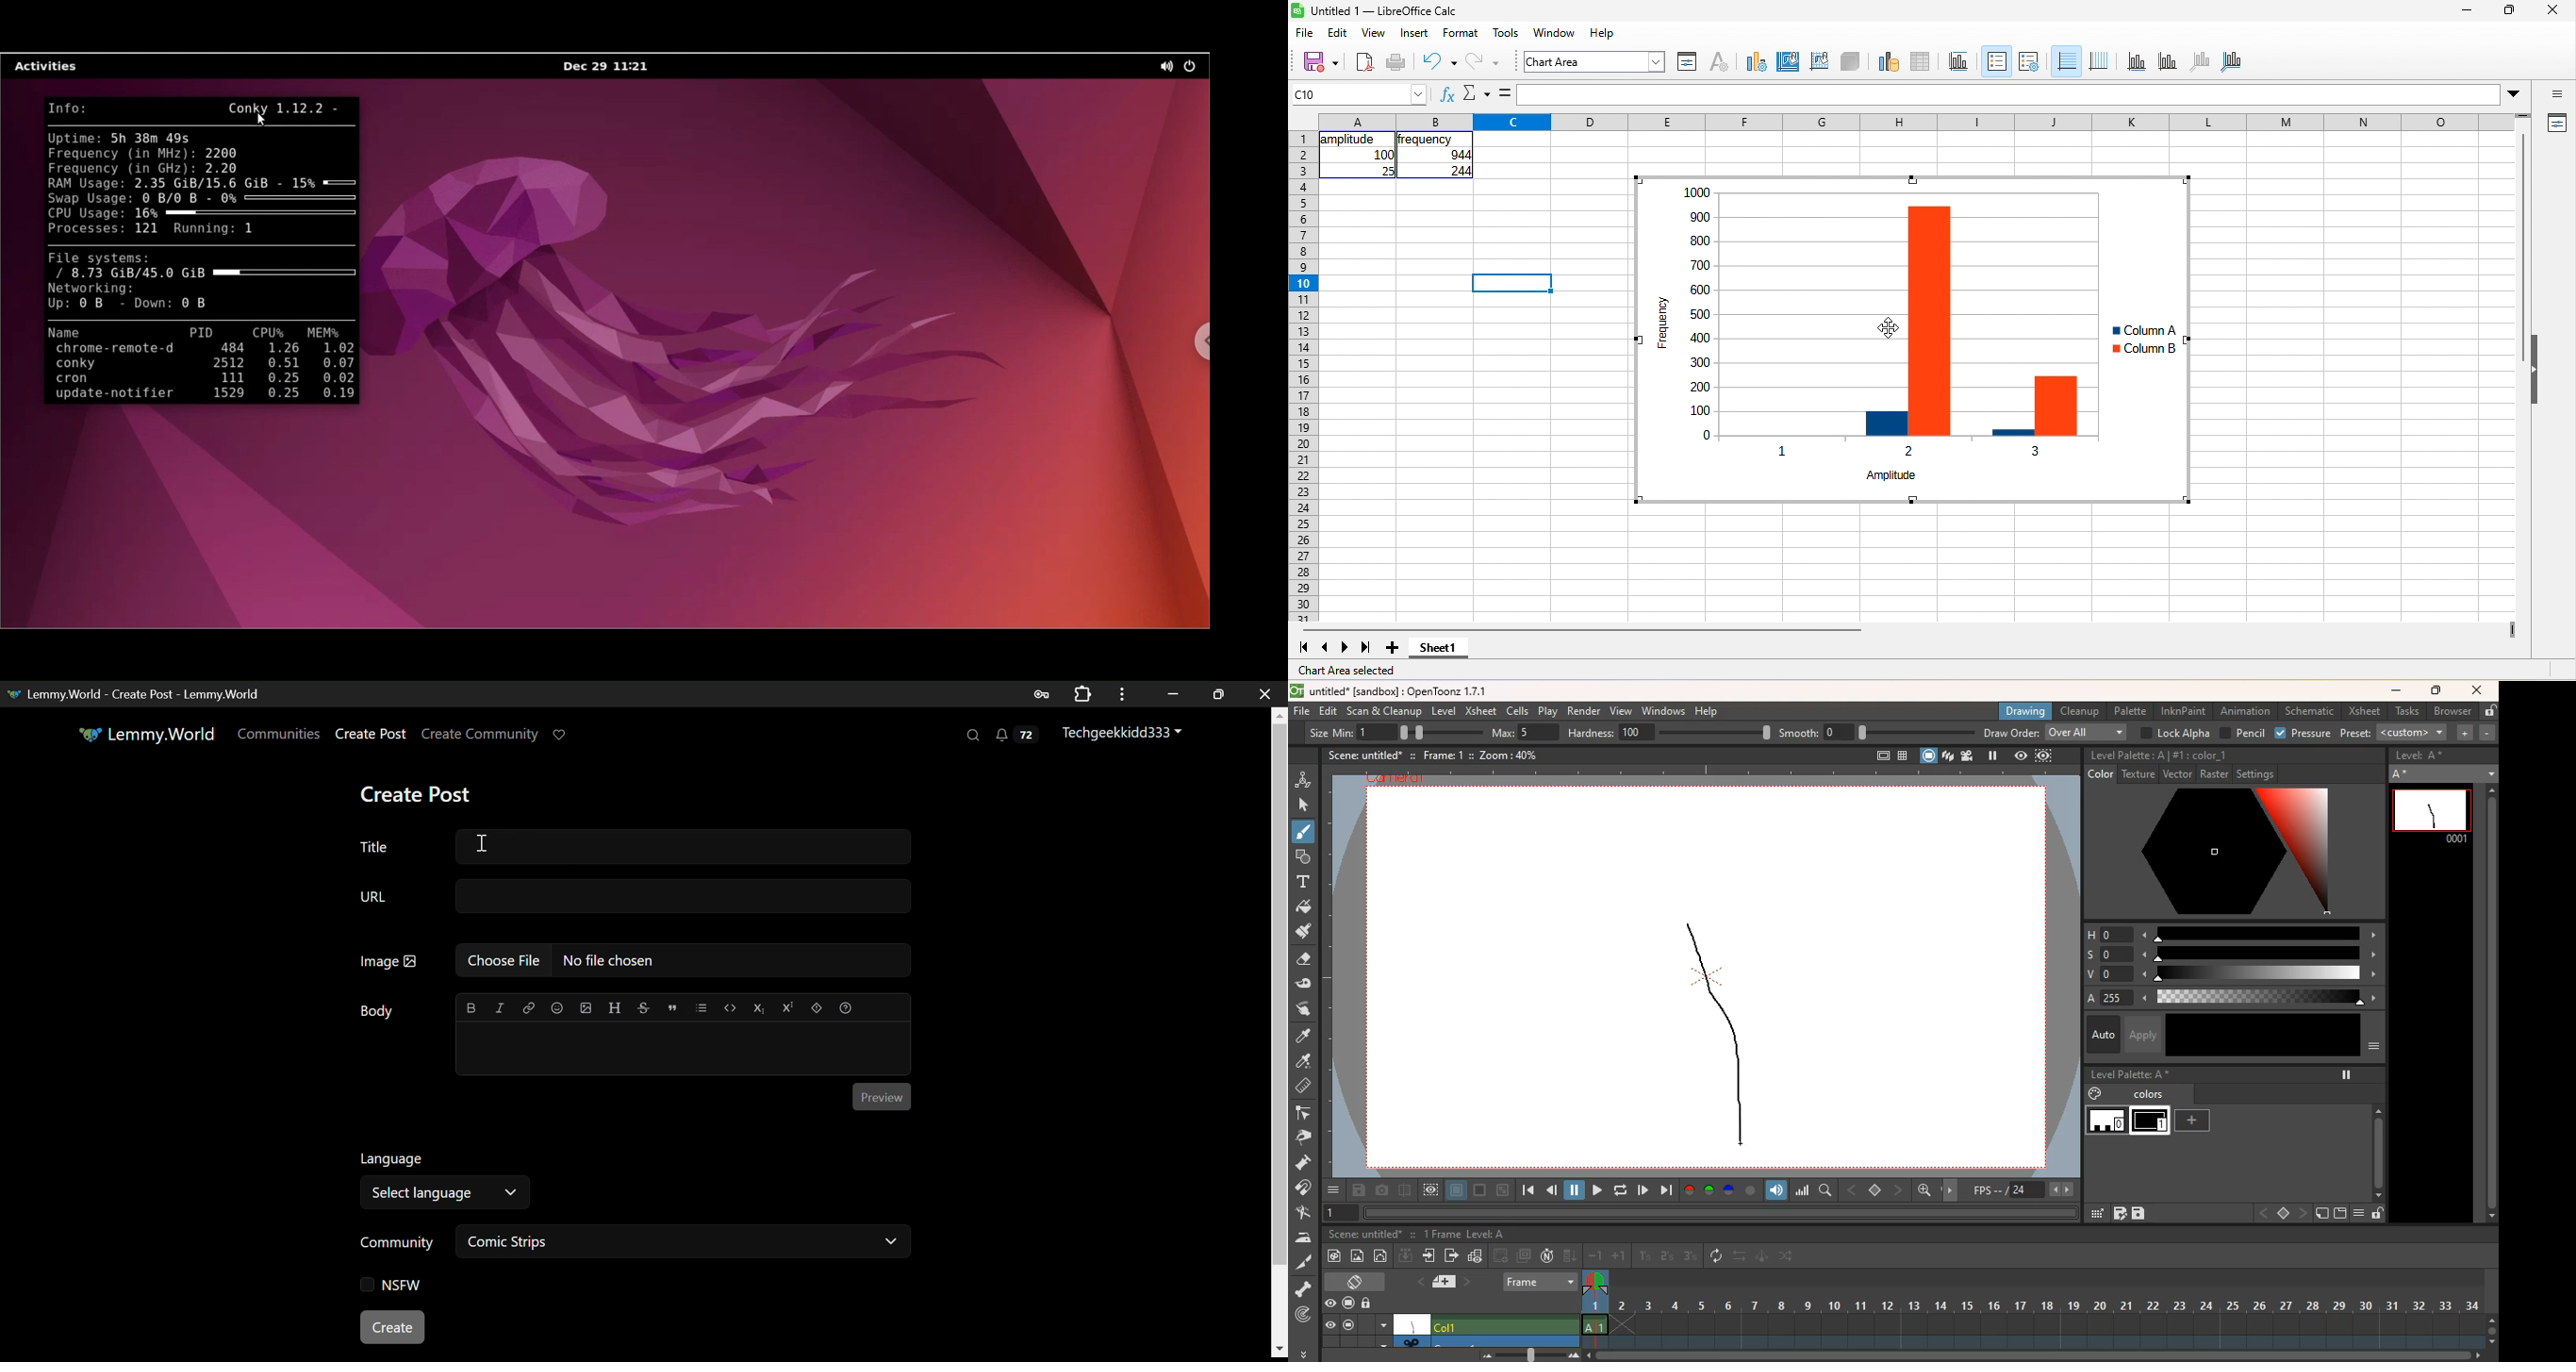 Image resolution: width=2576 pixels, height=1372 pixels. What do you see at coordinates (2259, 774) in the screenshot?
I see `settings` at bounding box center [2259, 774].